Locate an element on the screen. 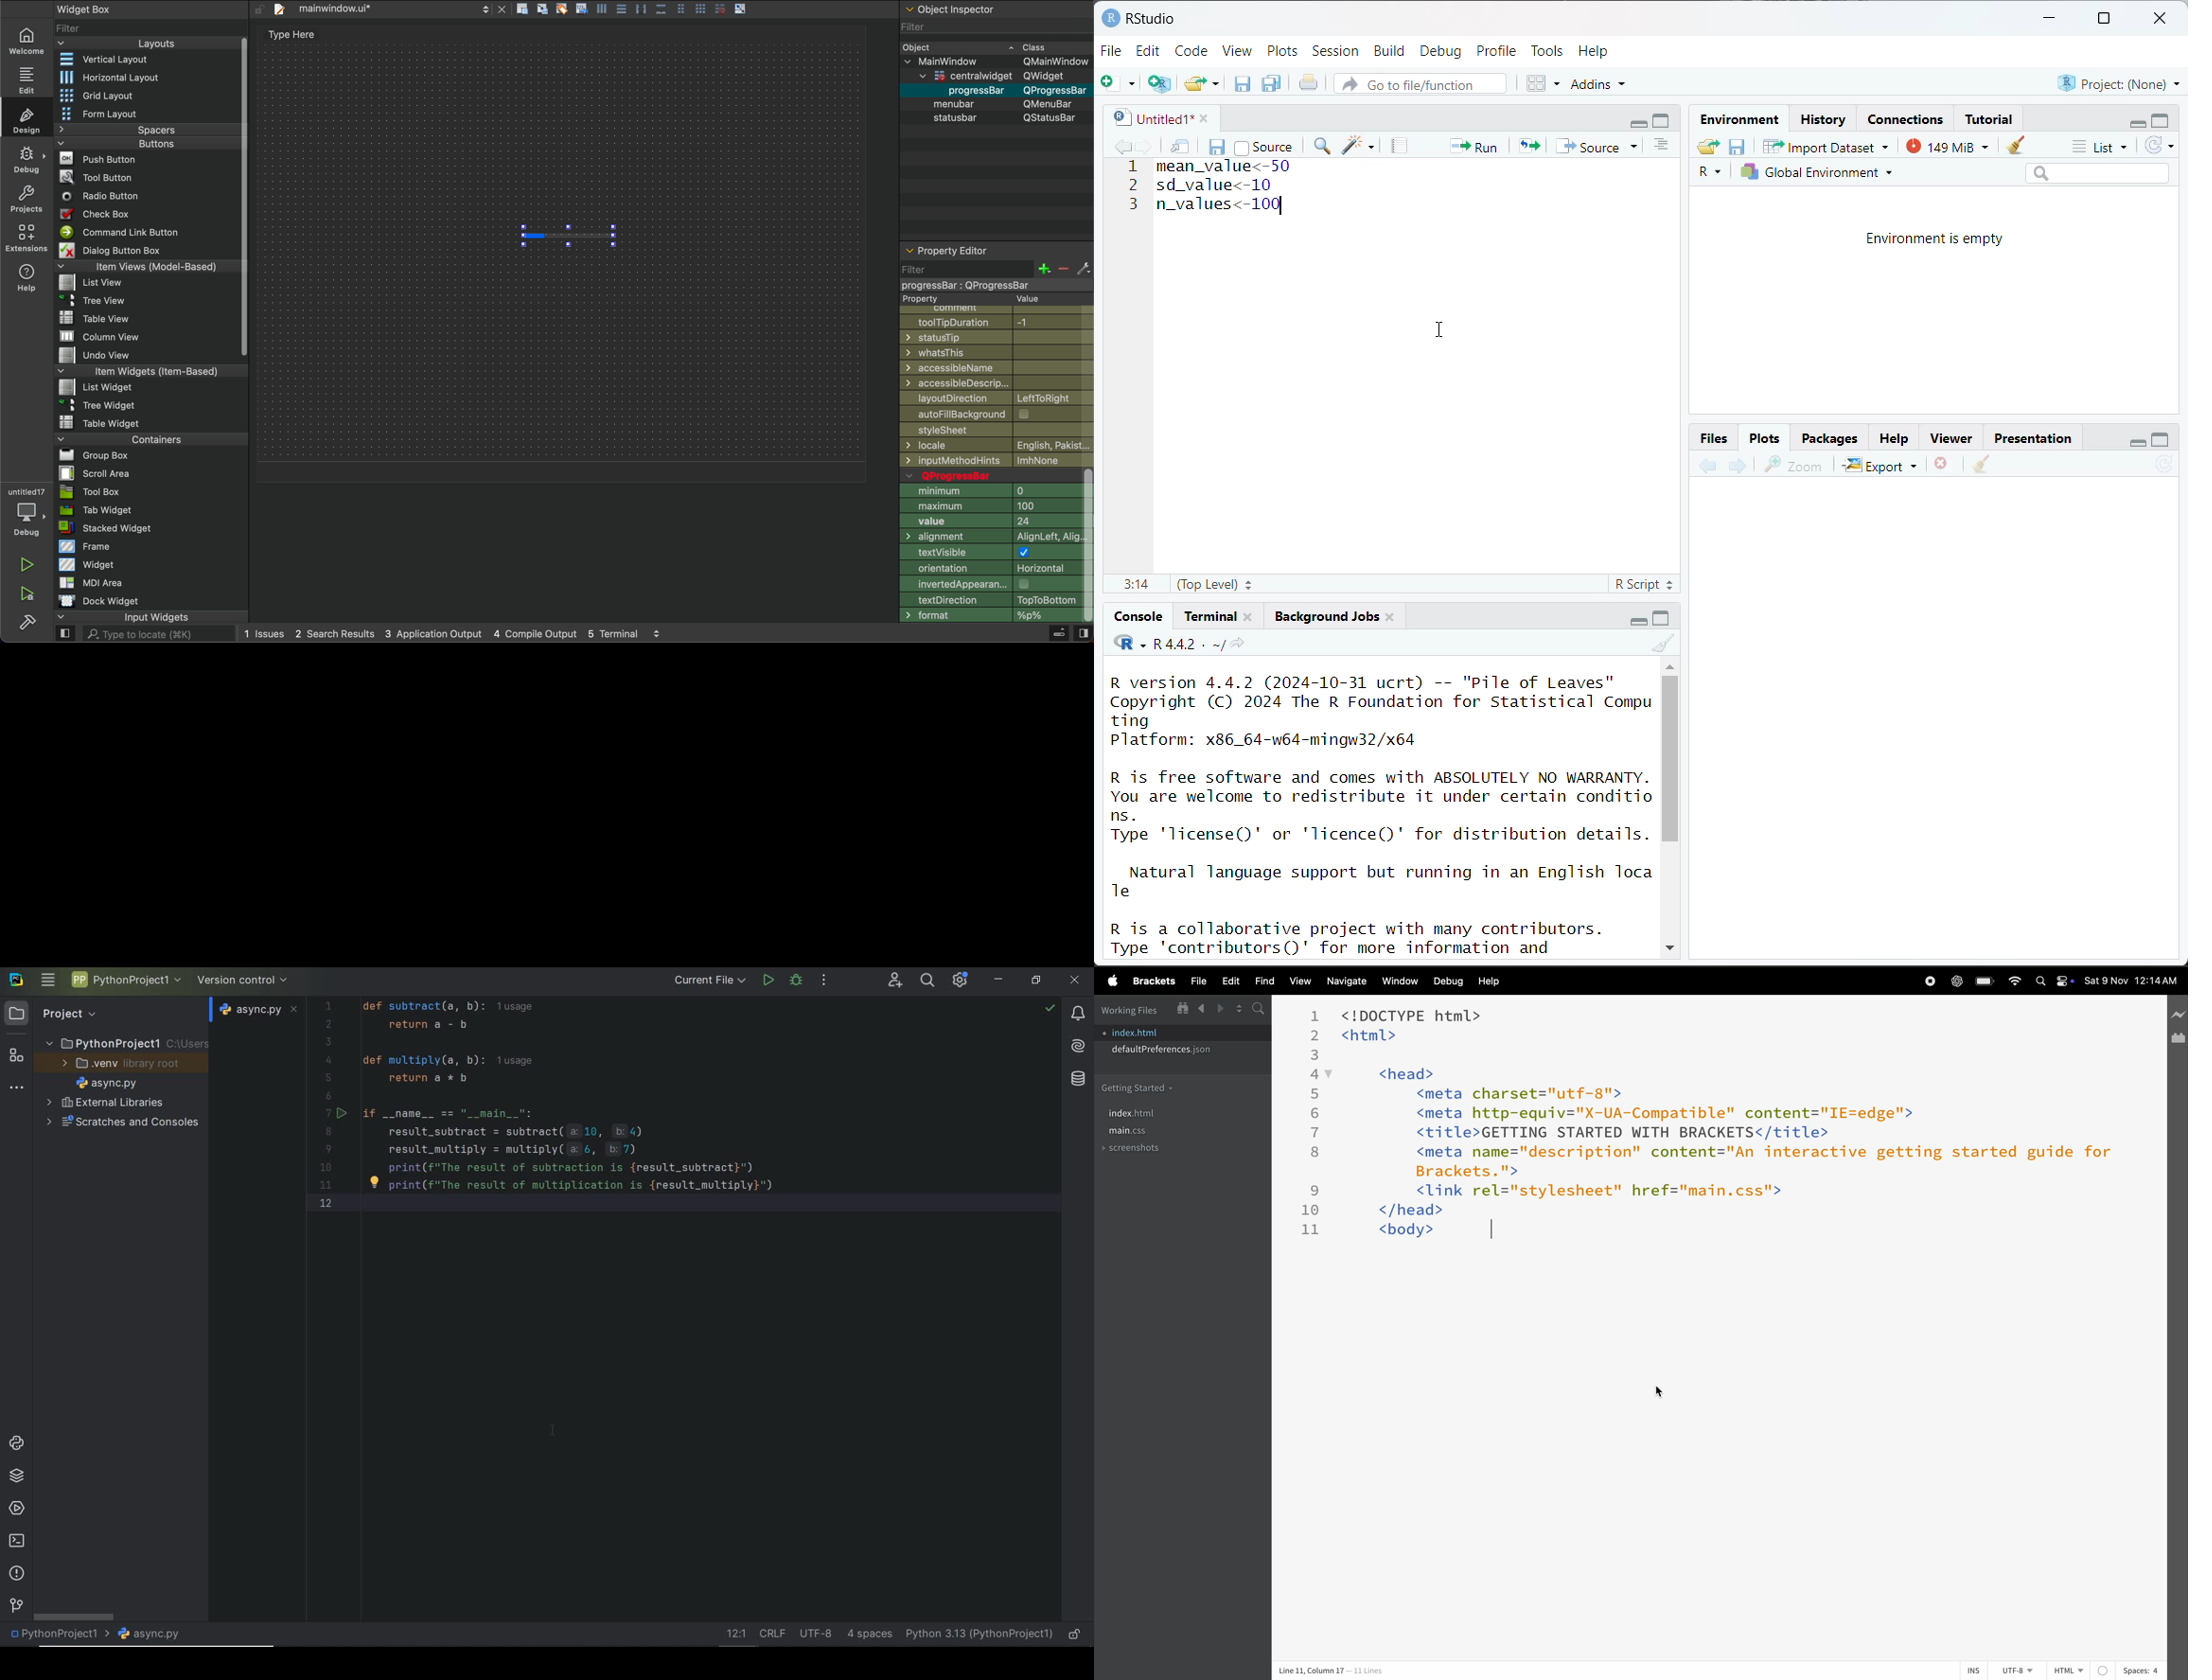 Image resolution: width=2212 pixels, height=1680 pixels. save current document is located at coordinates (1218, 145).